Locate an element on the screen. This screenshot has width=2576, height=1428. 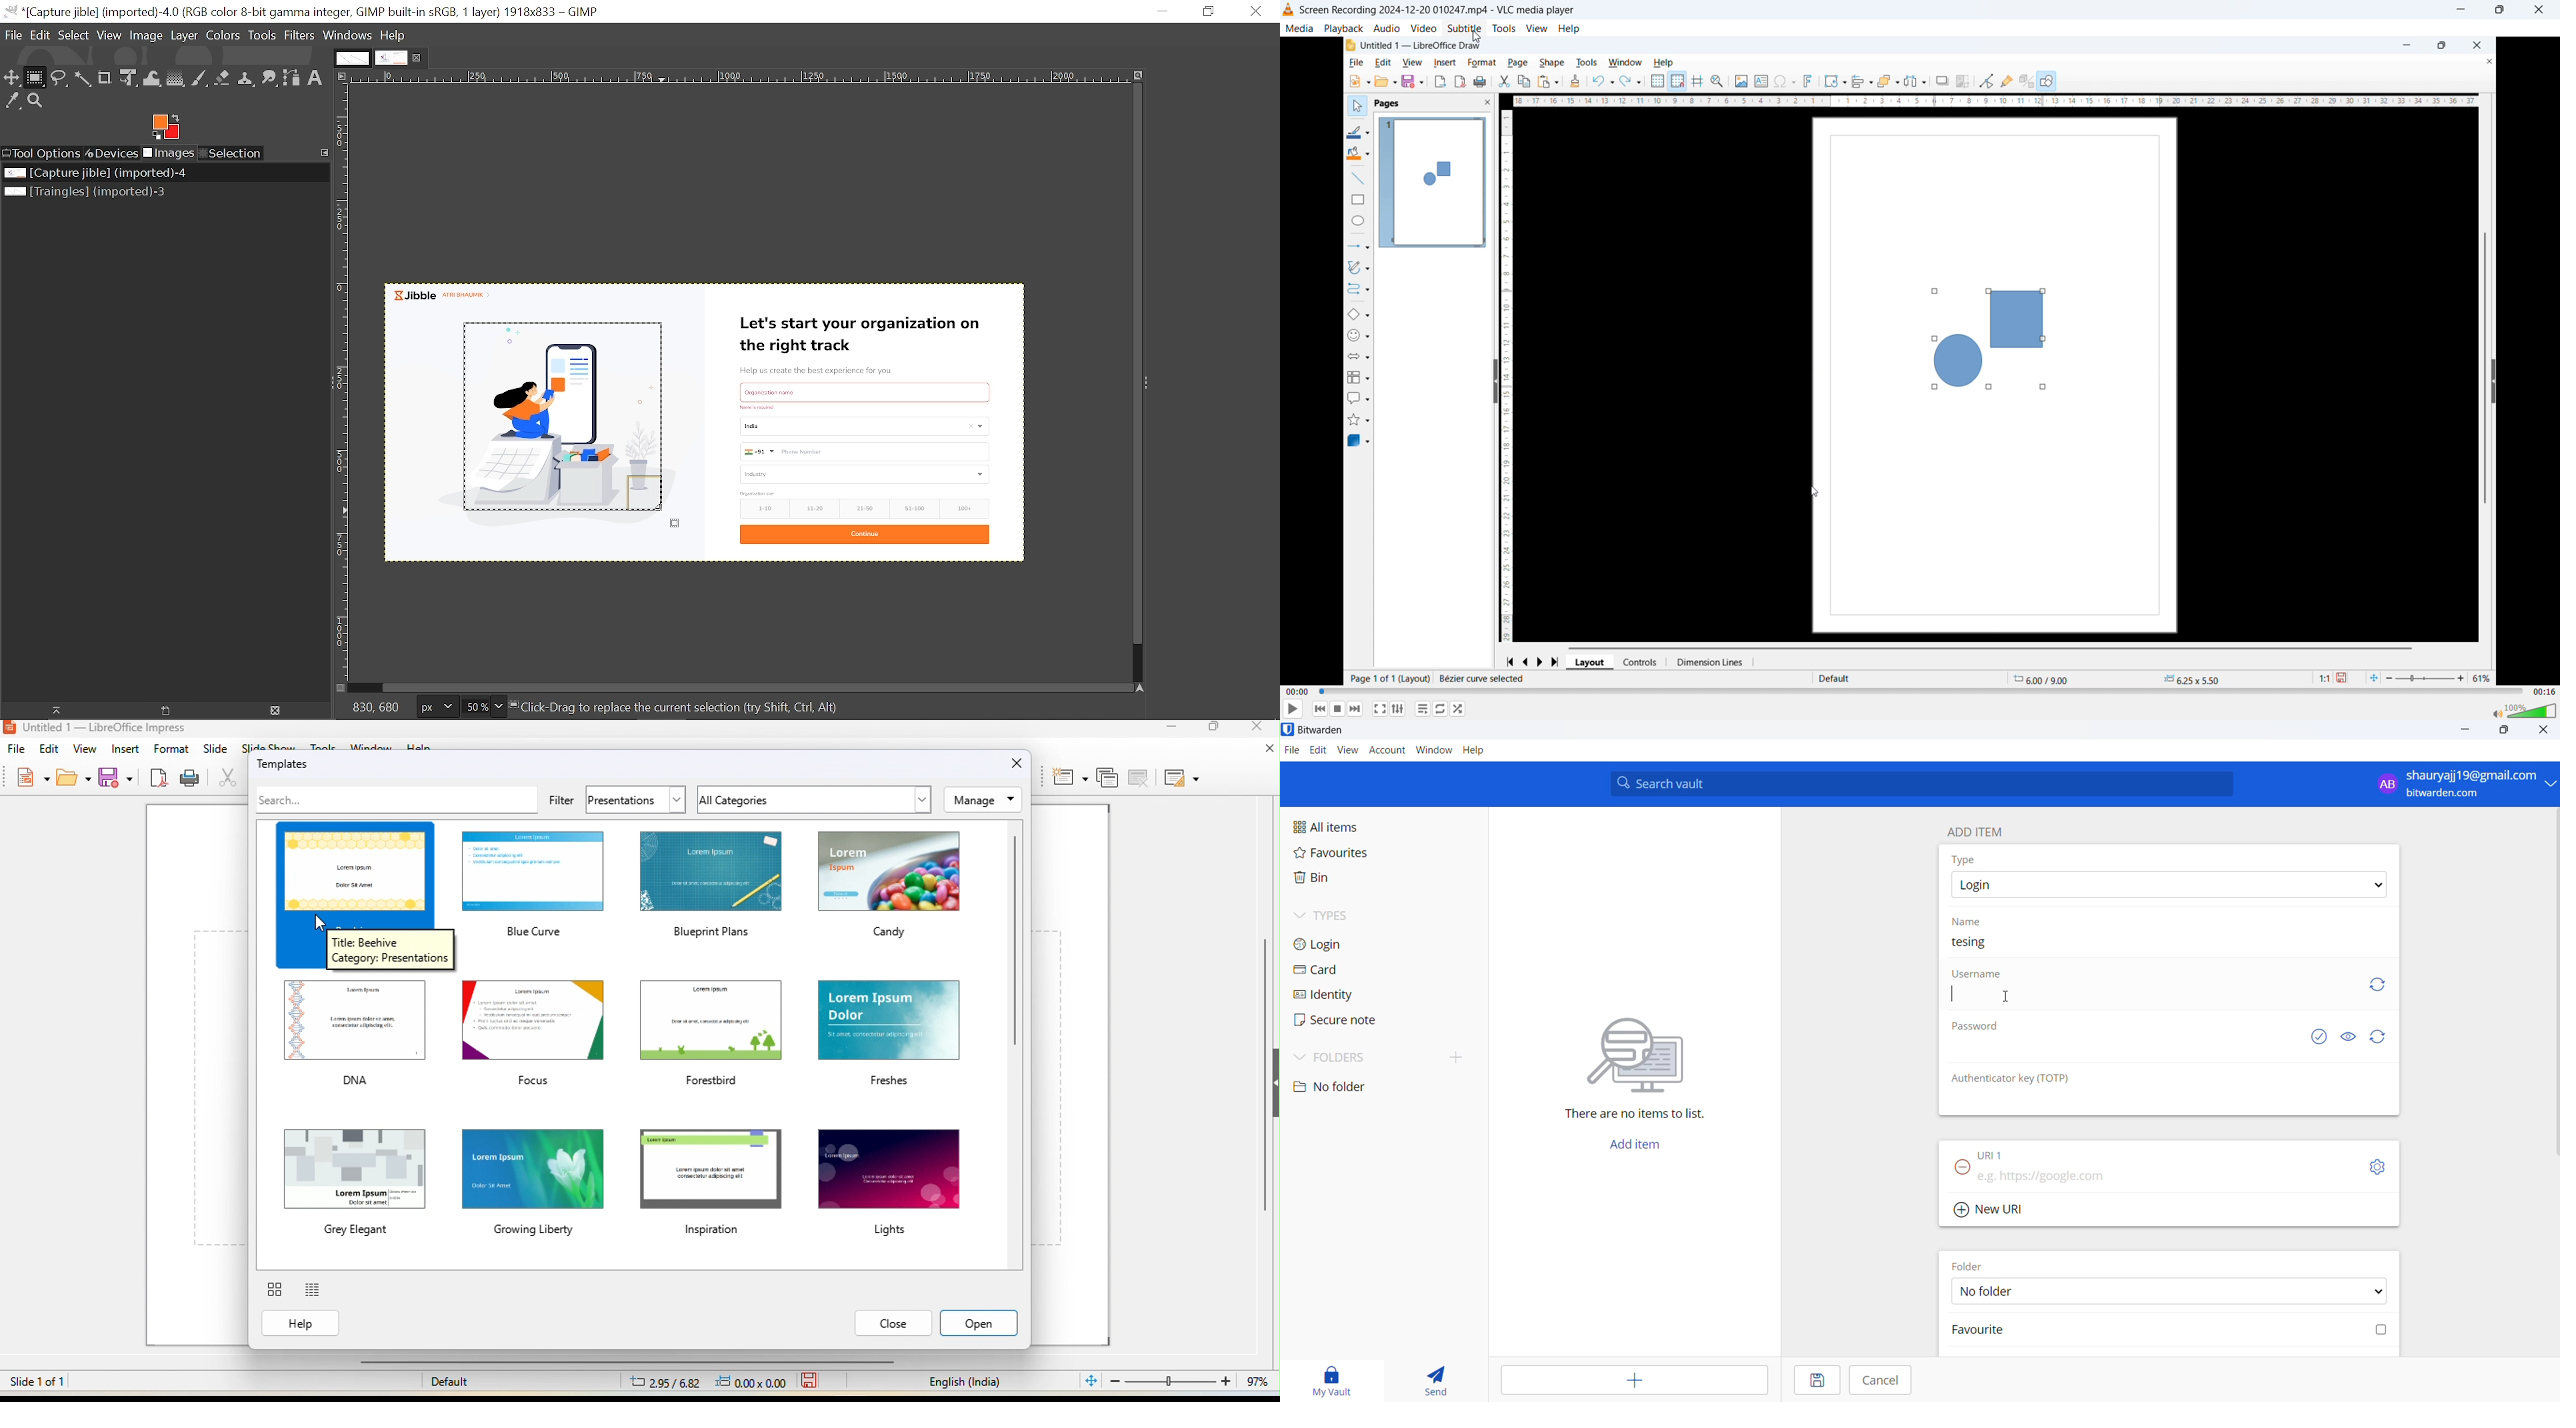
open is located at coordinates (1387, 82).